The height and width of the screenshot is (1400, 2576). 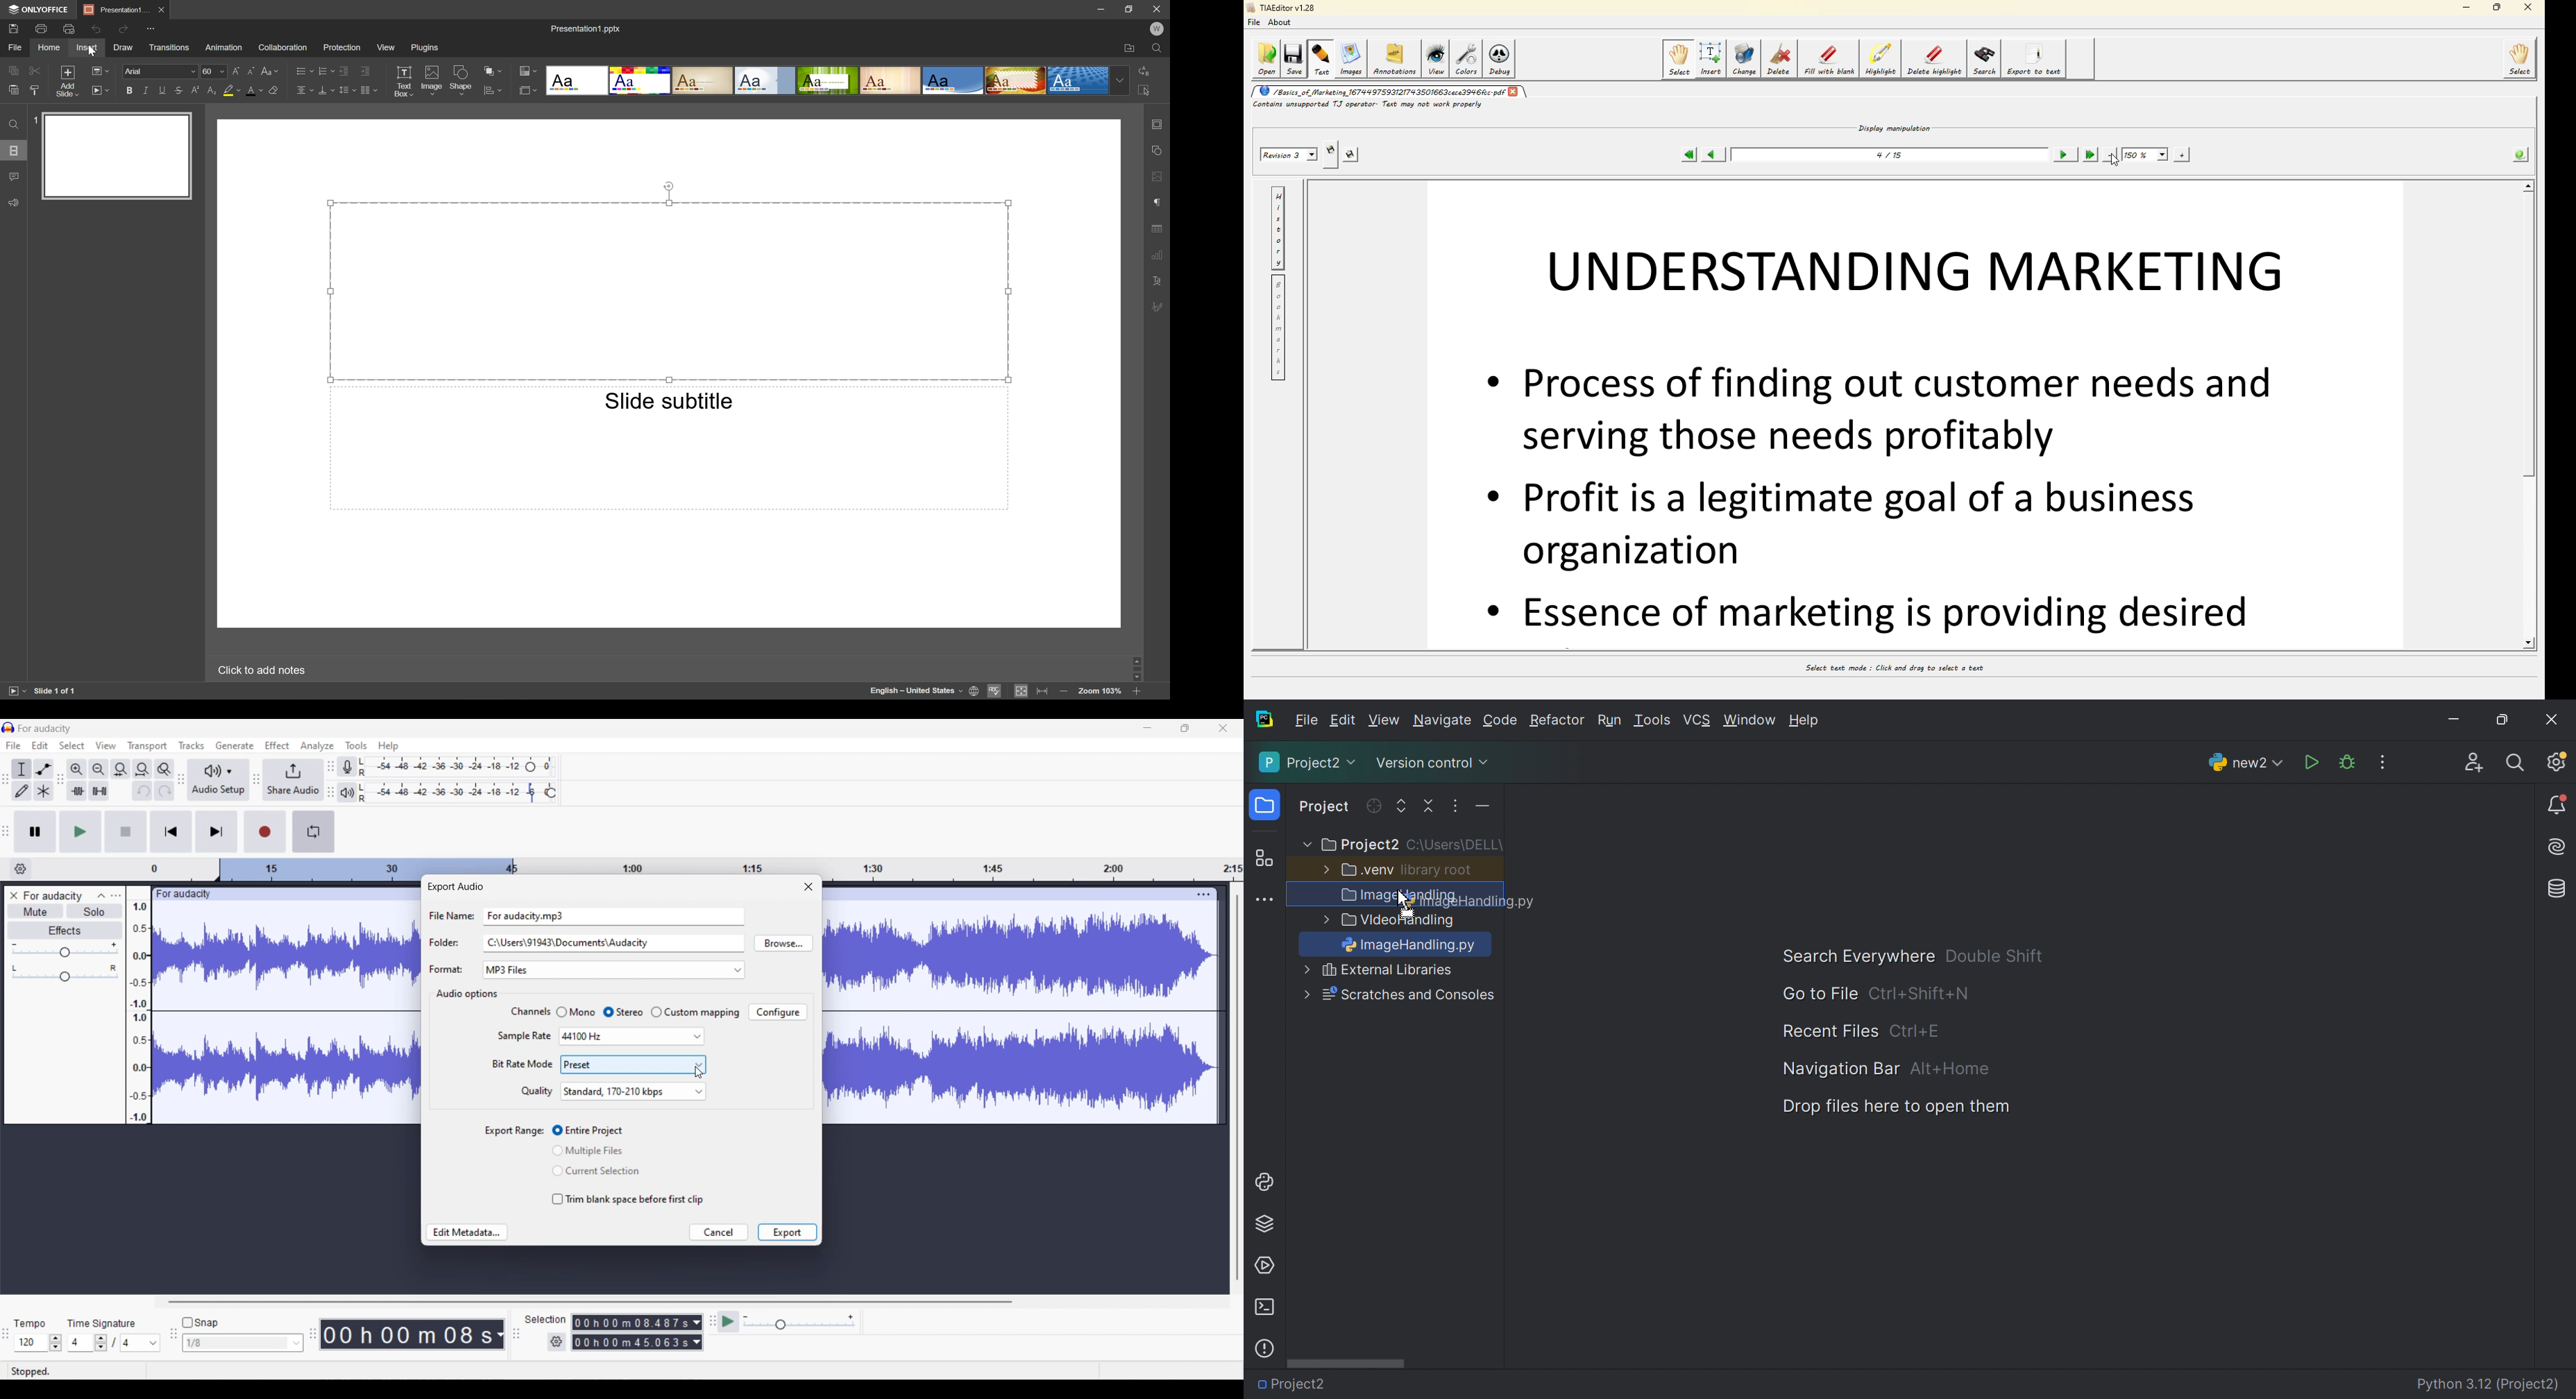 I want to click on Animation, so click(x=223, y=48).